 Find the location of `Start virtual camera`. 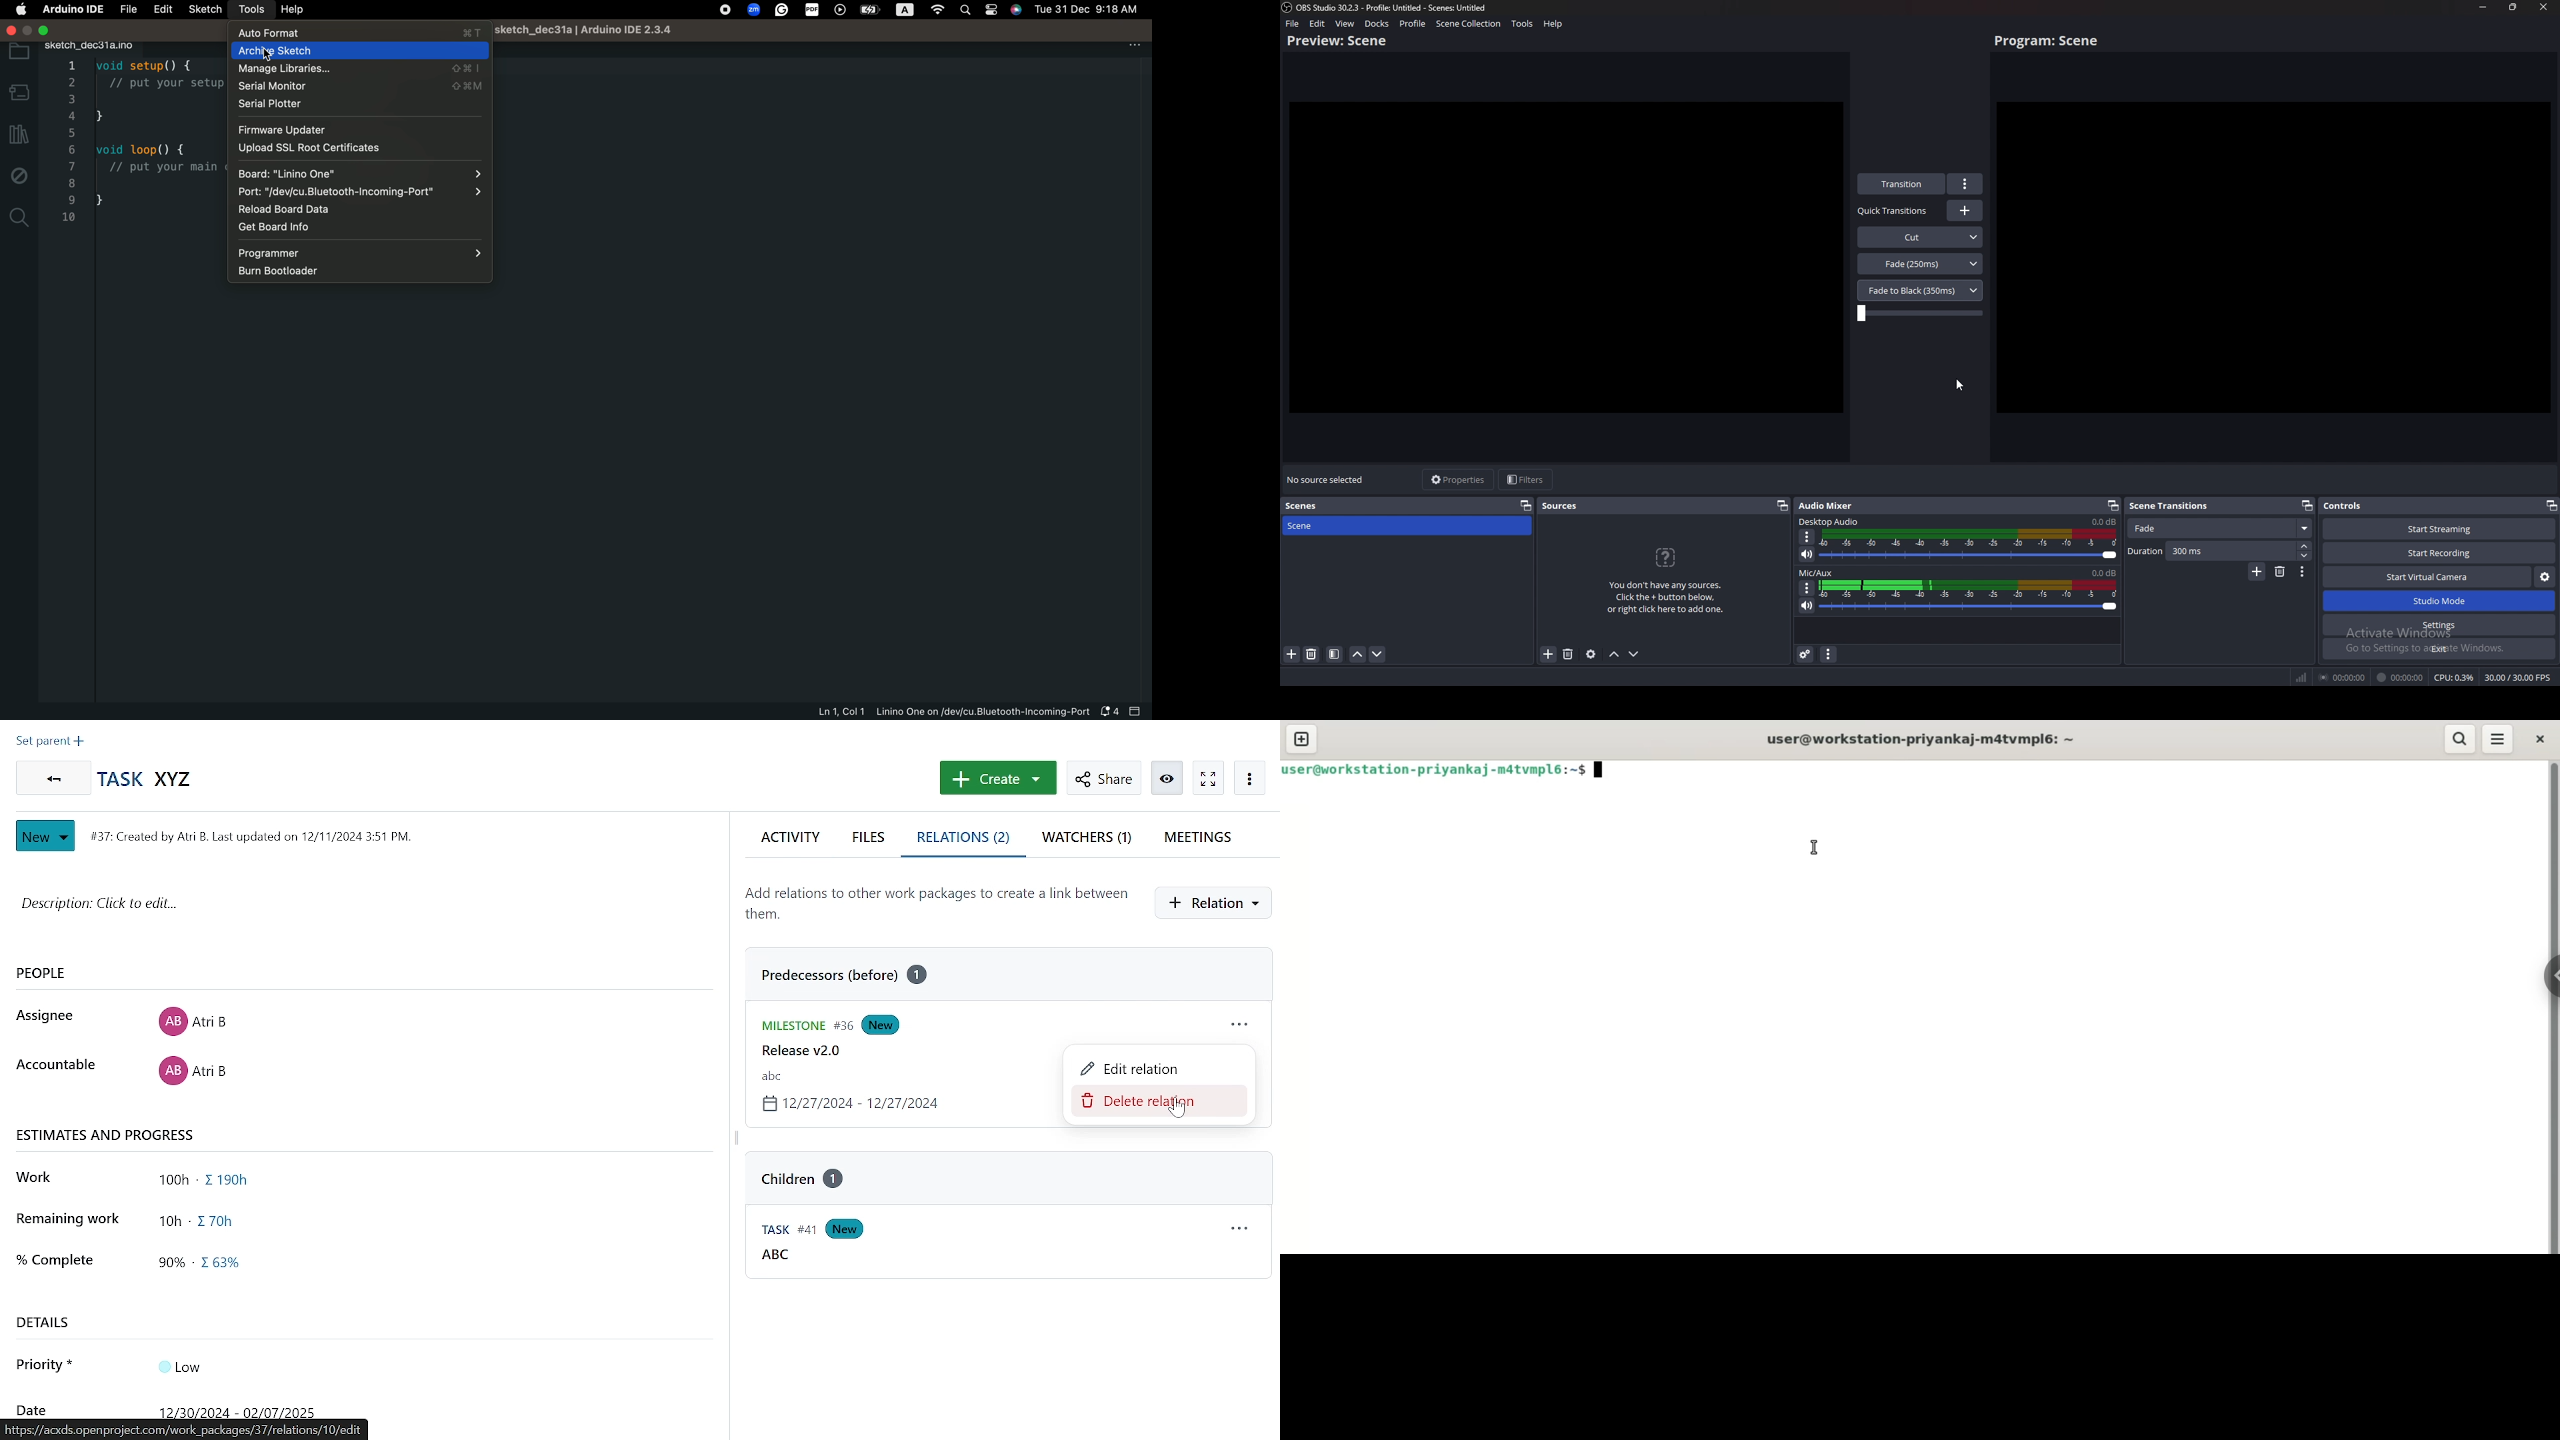

Start virtual camera is located at coordinates (2427, 577).